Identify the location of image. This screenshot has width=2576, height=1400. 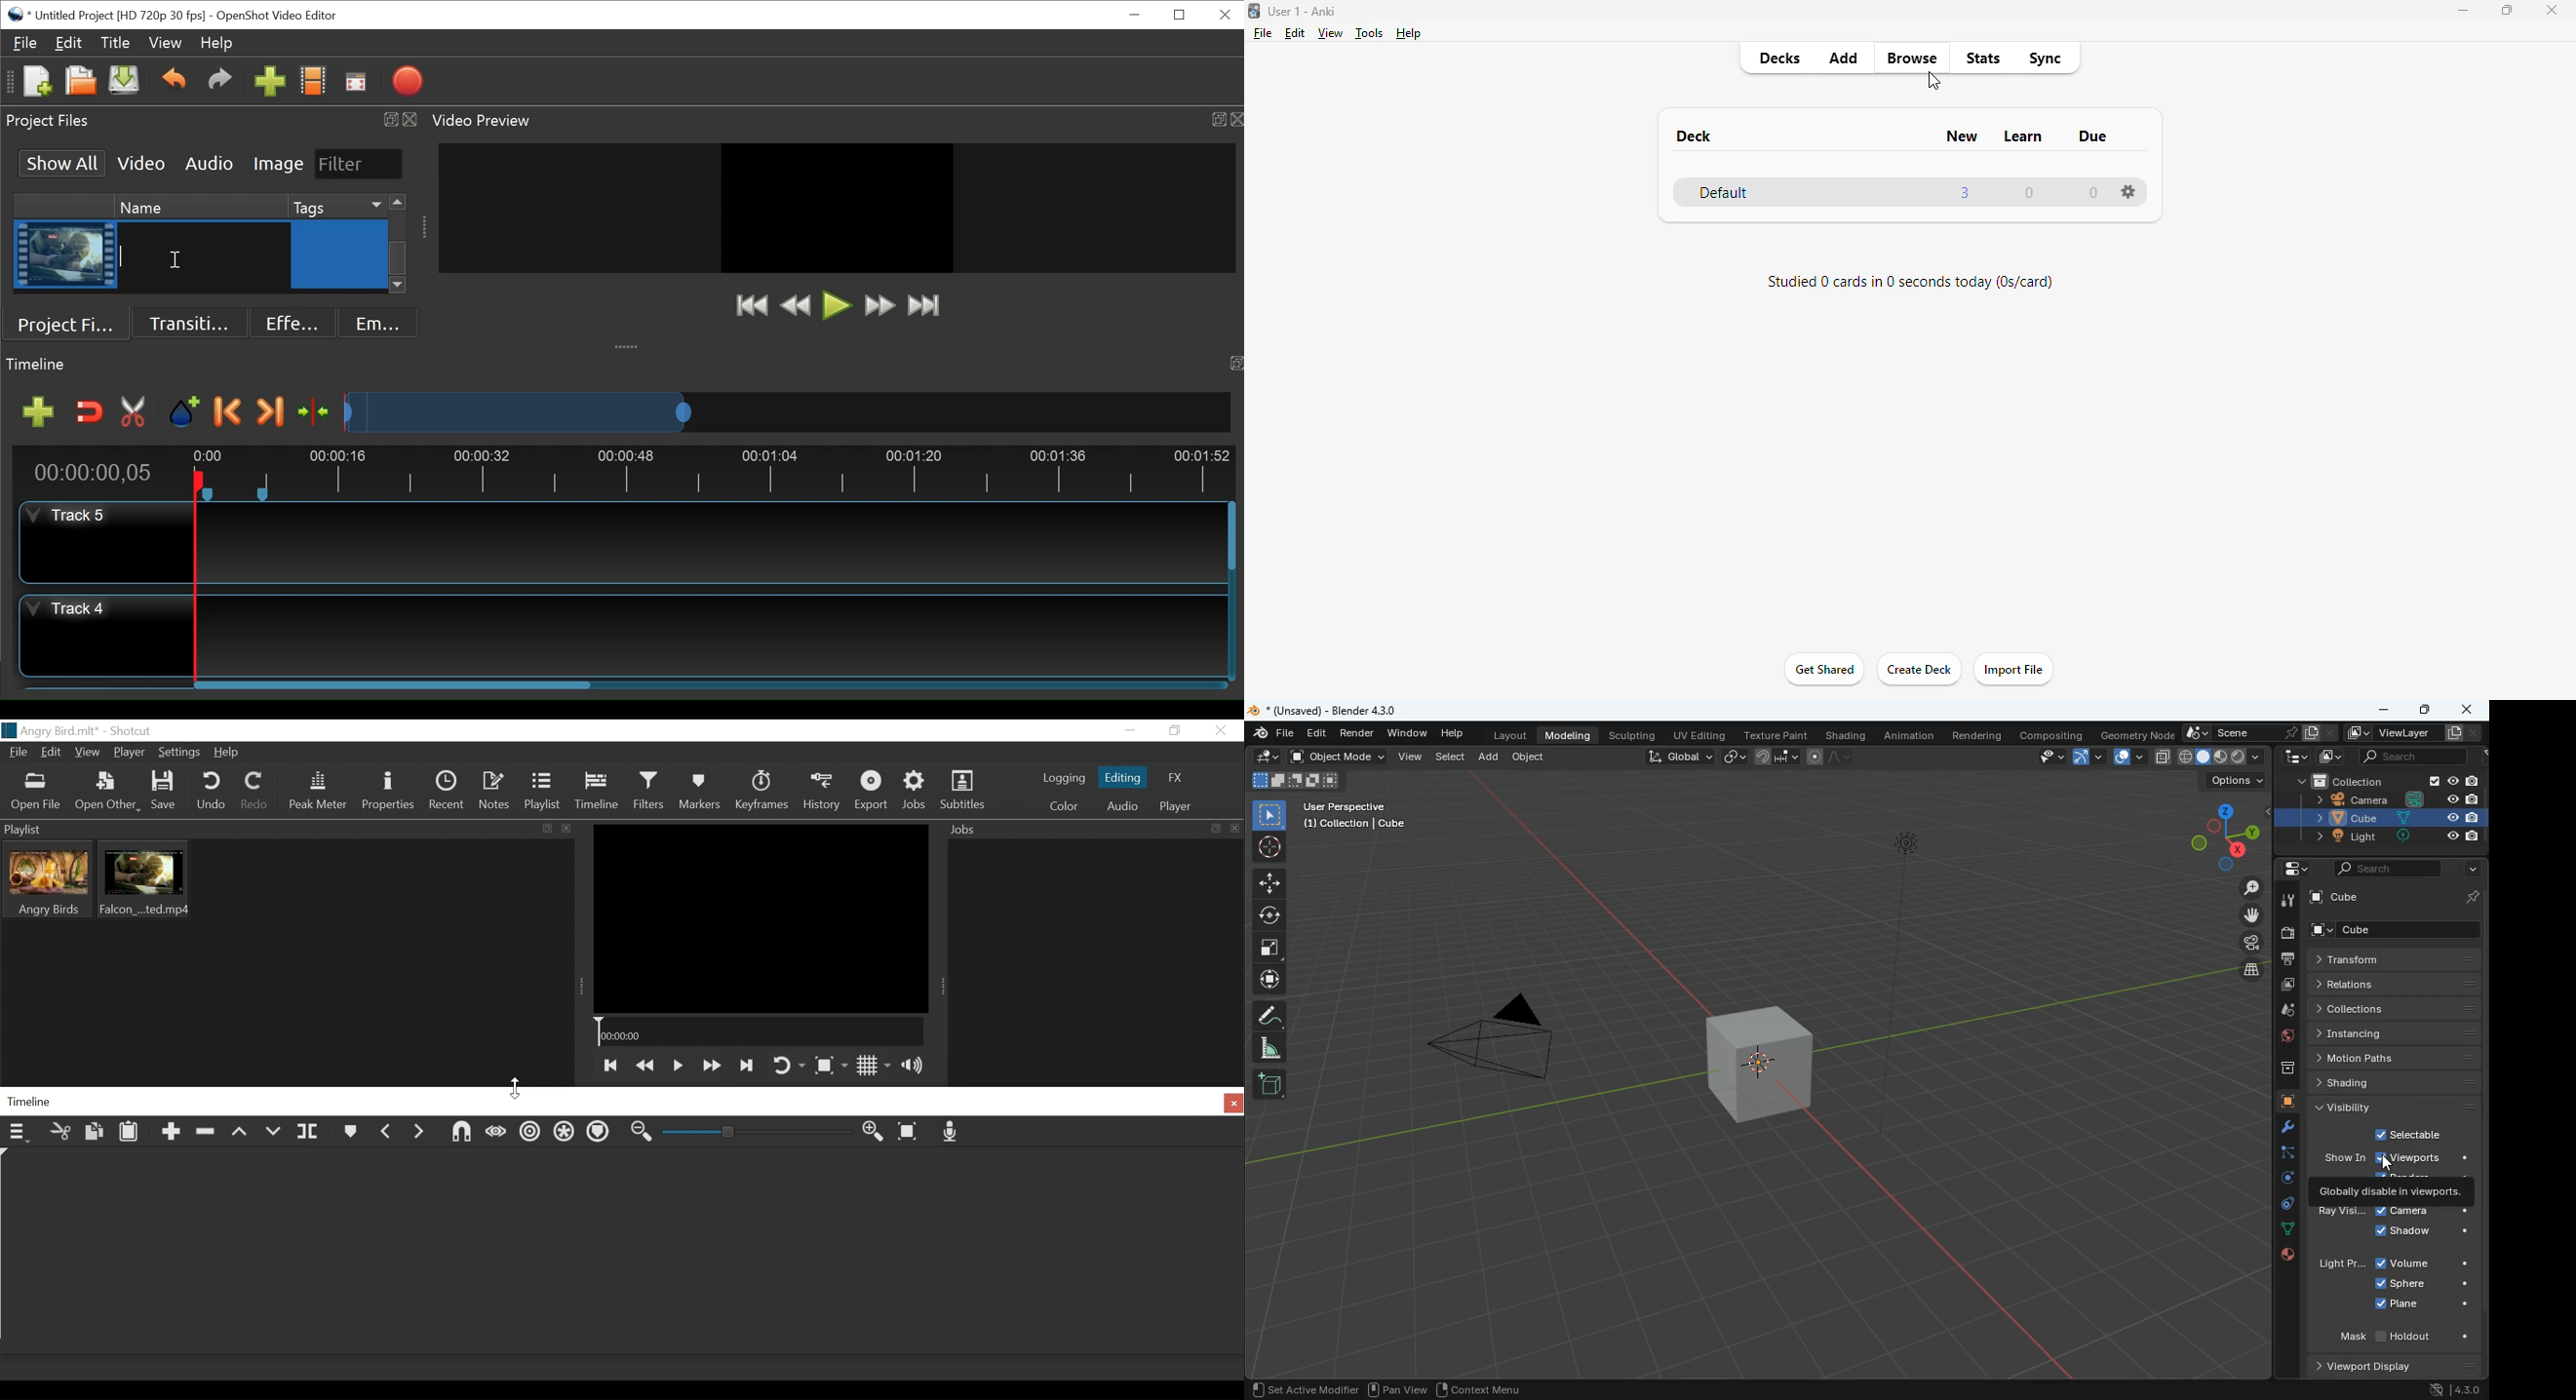
(2289, 985).